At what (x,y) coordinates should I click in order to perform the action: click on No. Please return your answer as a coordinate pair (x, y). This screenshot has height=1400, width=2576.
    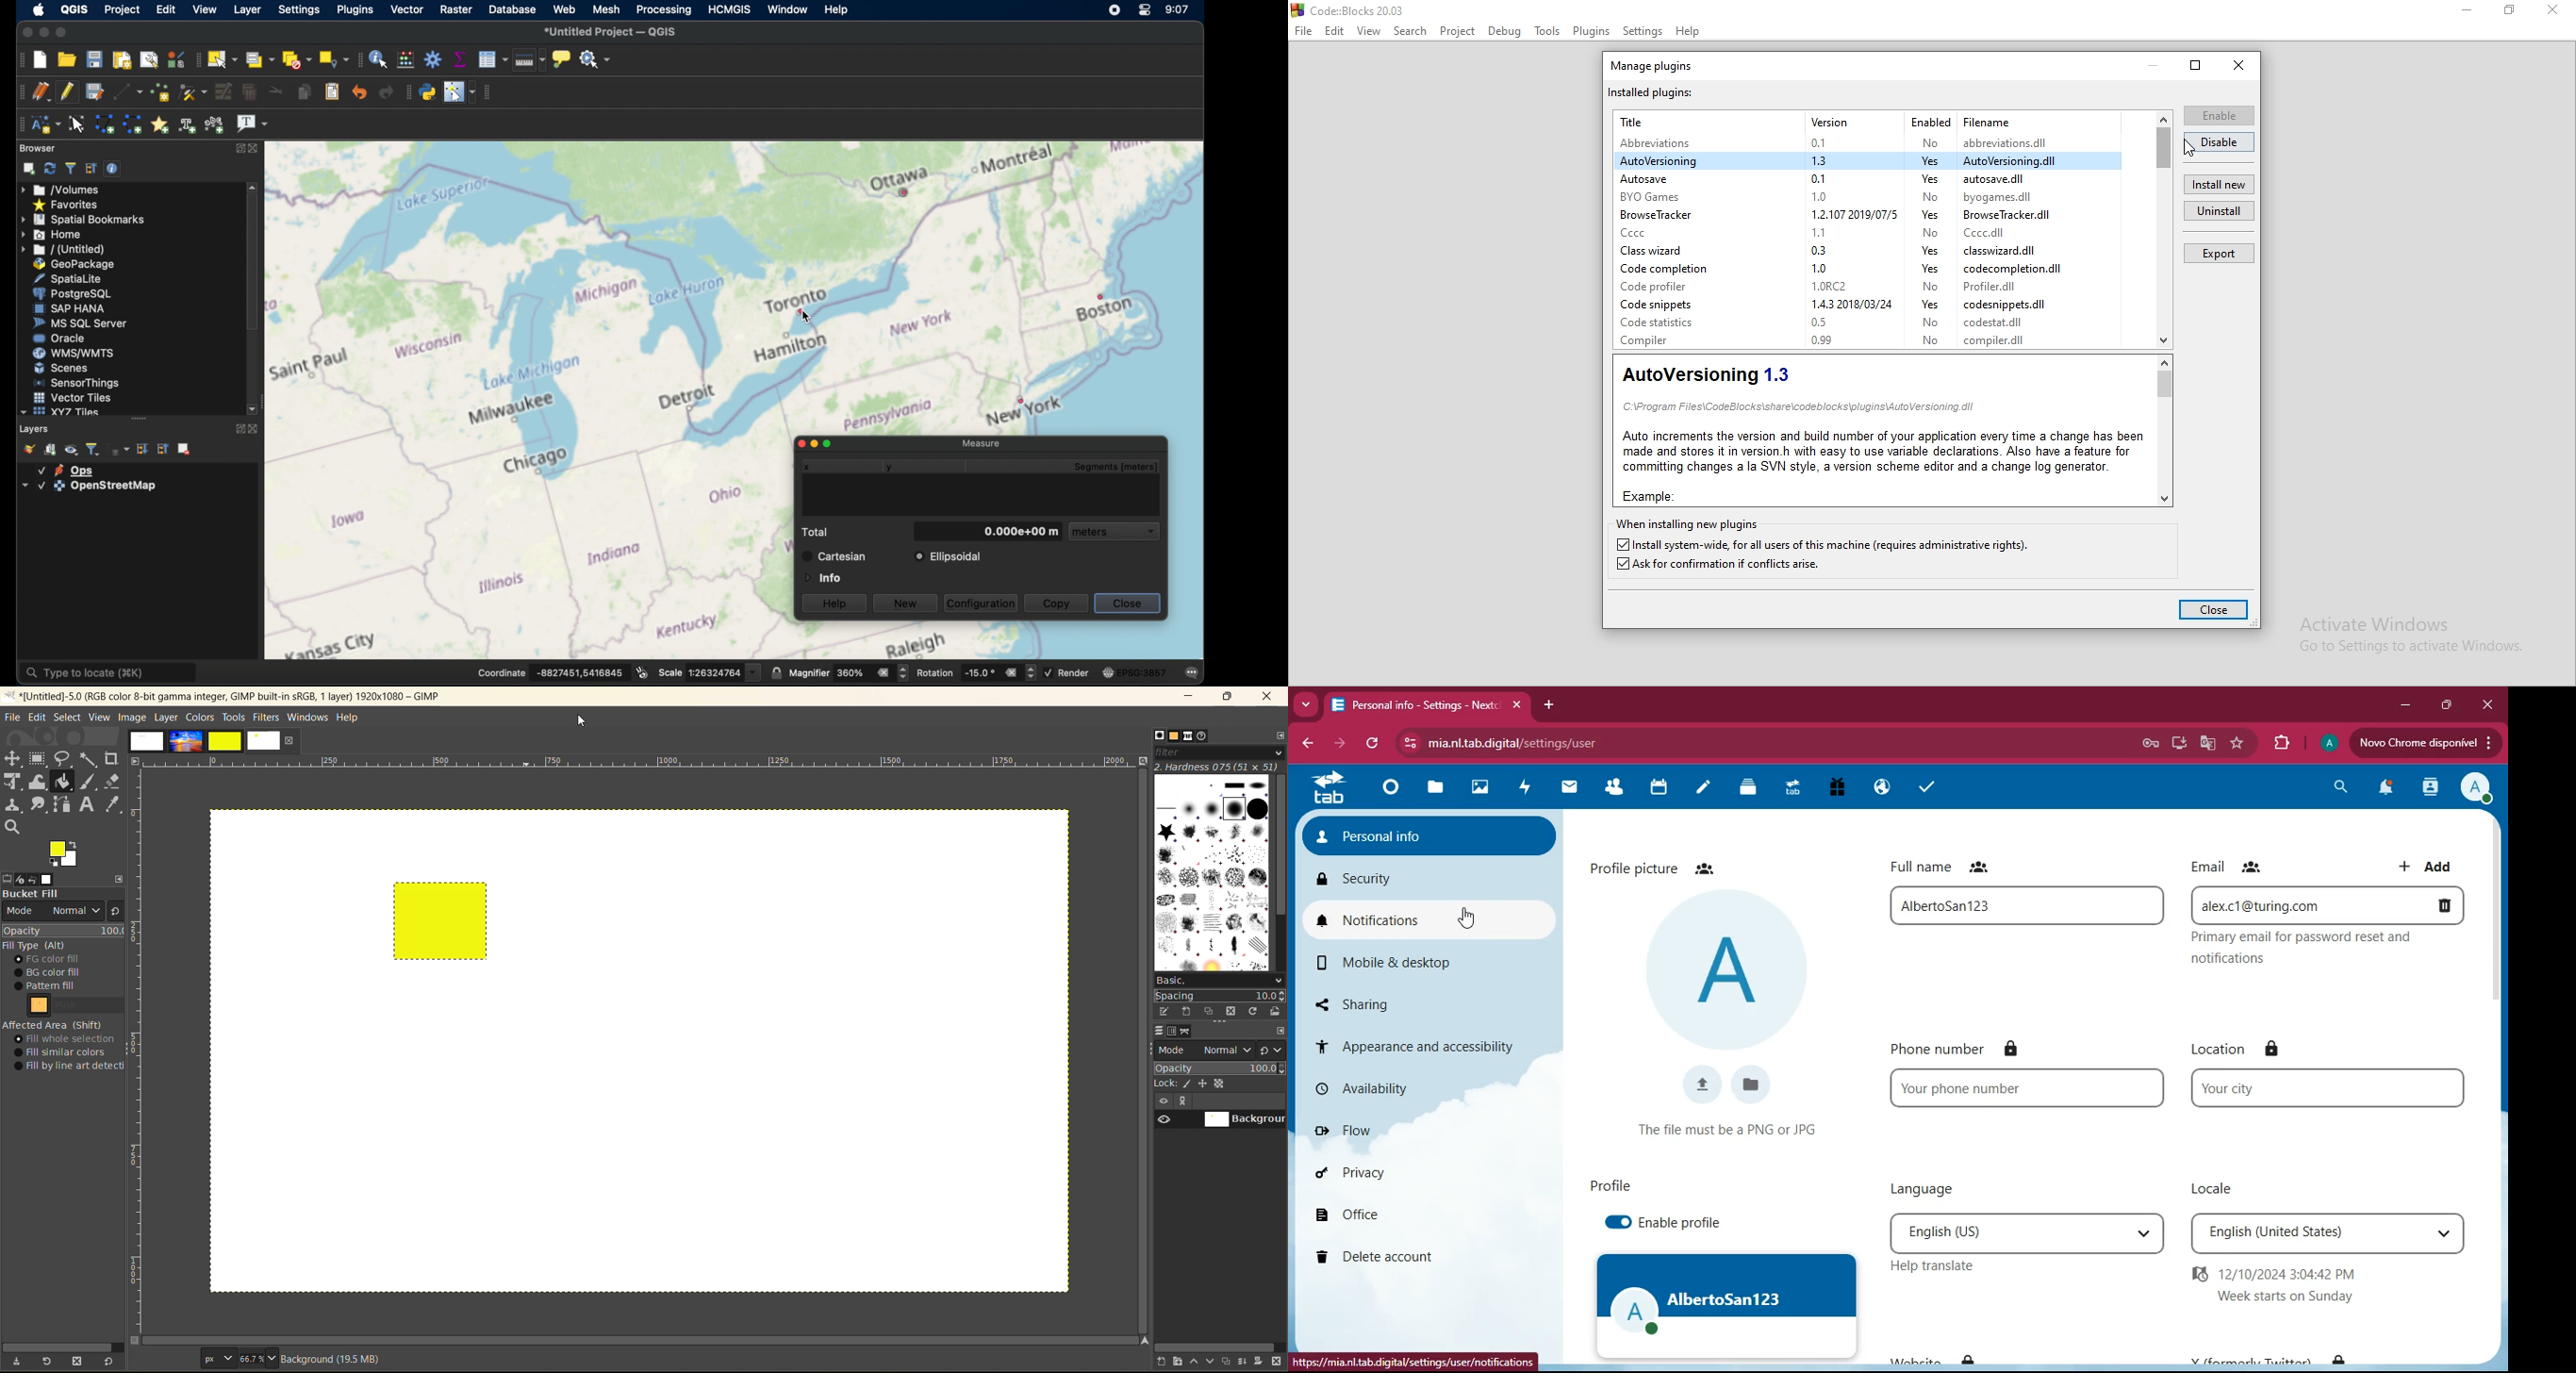
    Looking at the image, I should click on (1927, 323).